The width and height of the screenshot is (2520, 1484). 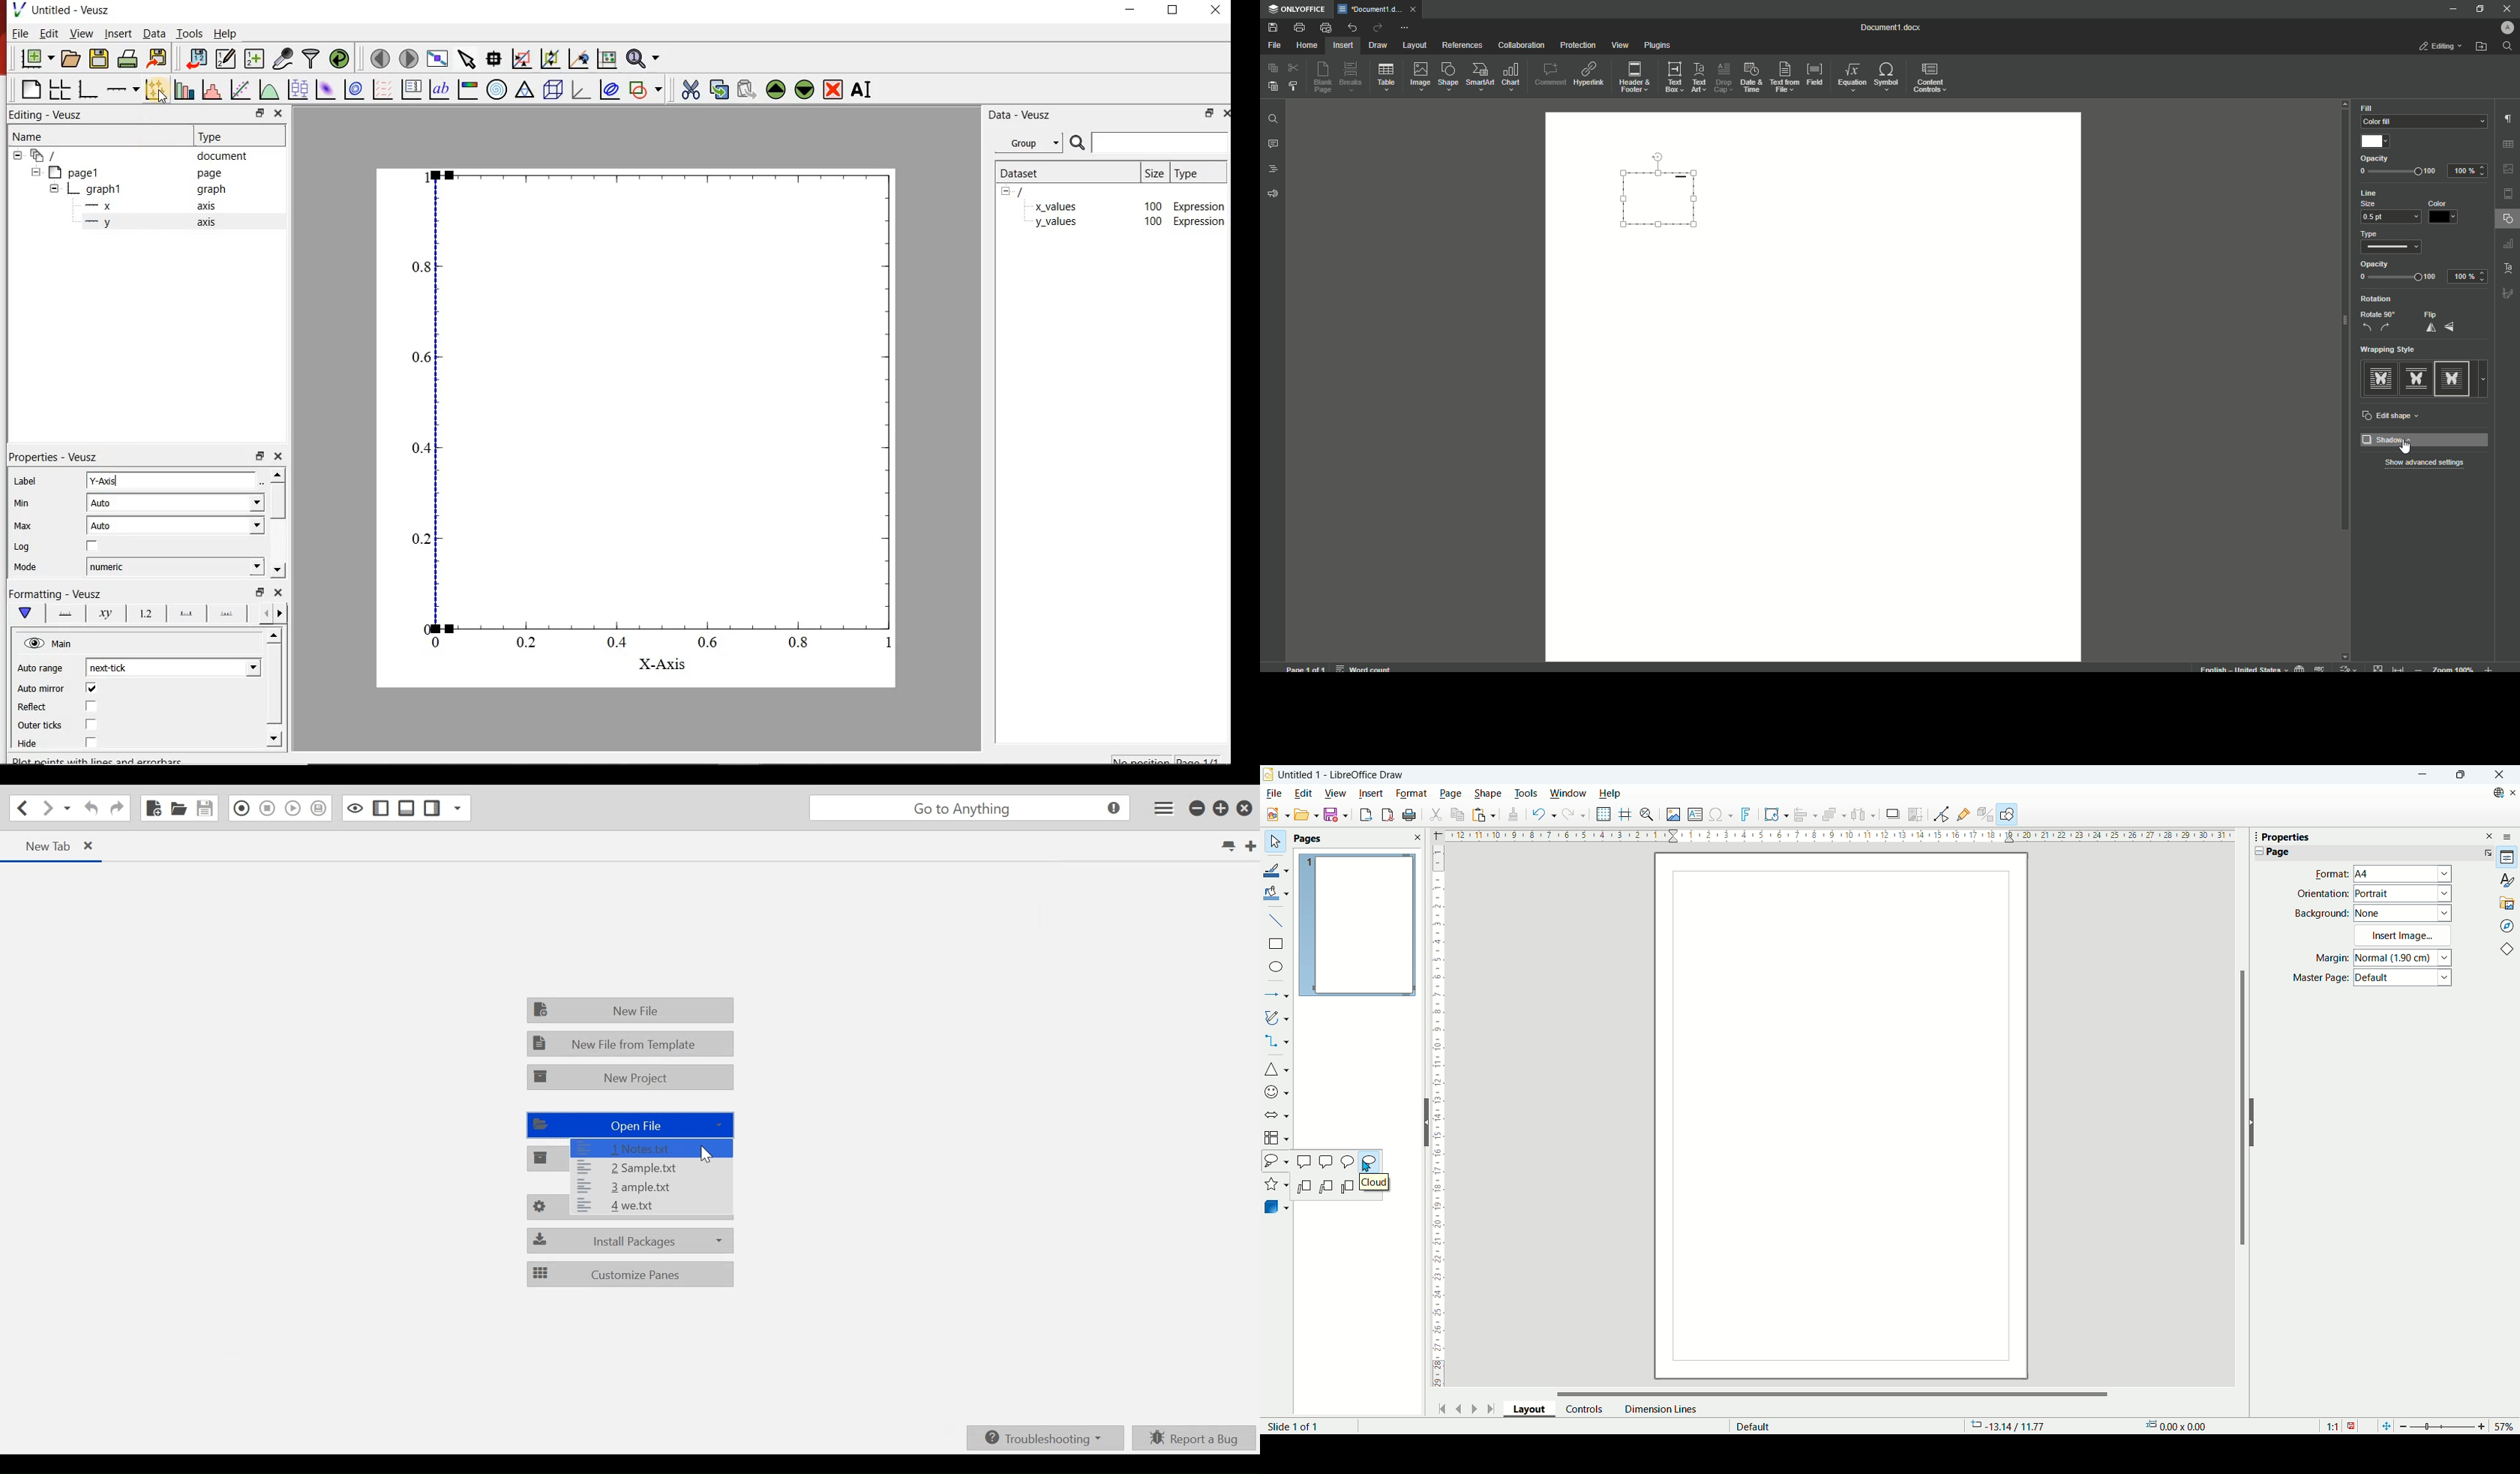 What do you see at coordinates (468, 90) in the screenshot?
I see `image color bar` at bounding box center [468, 90].